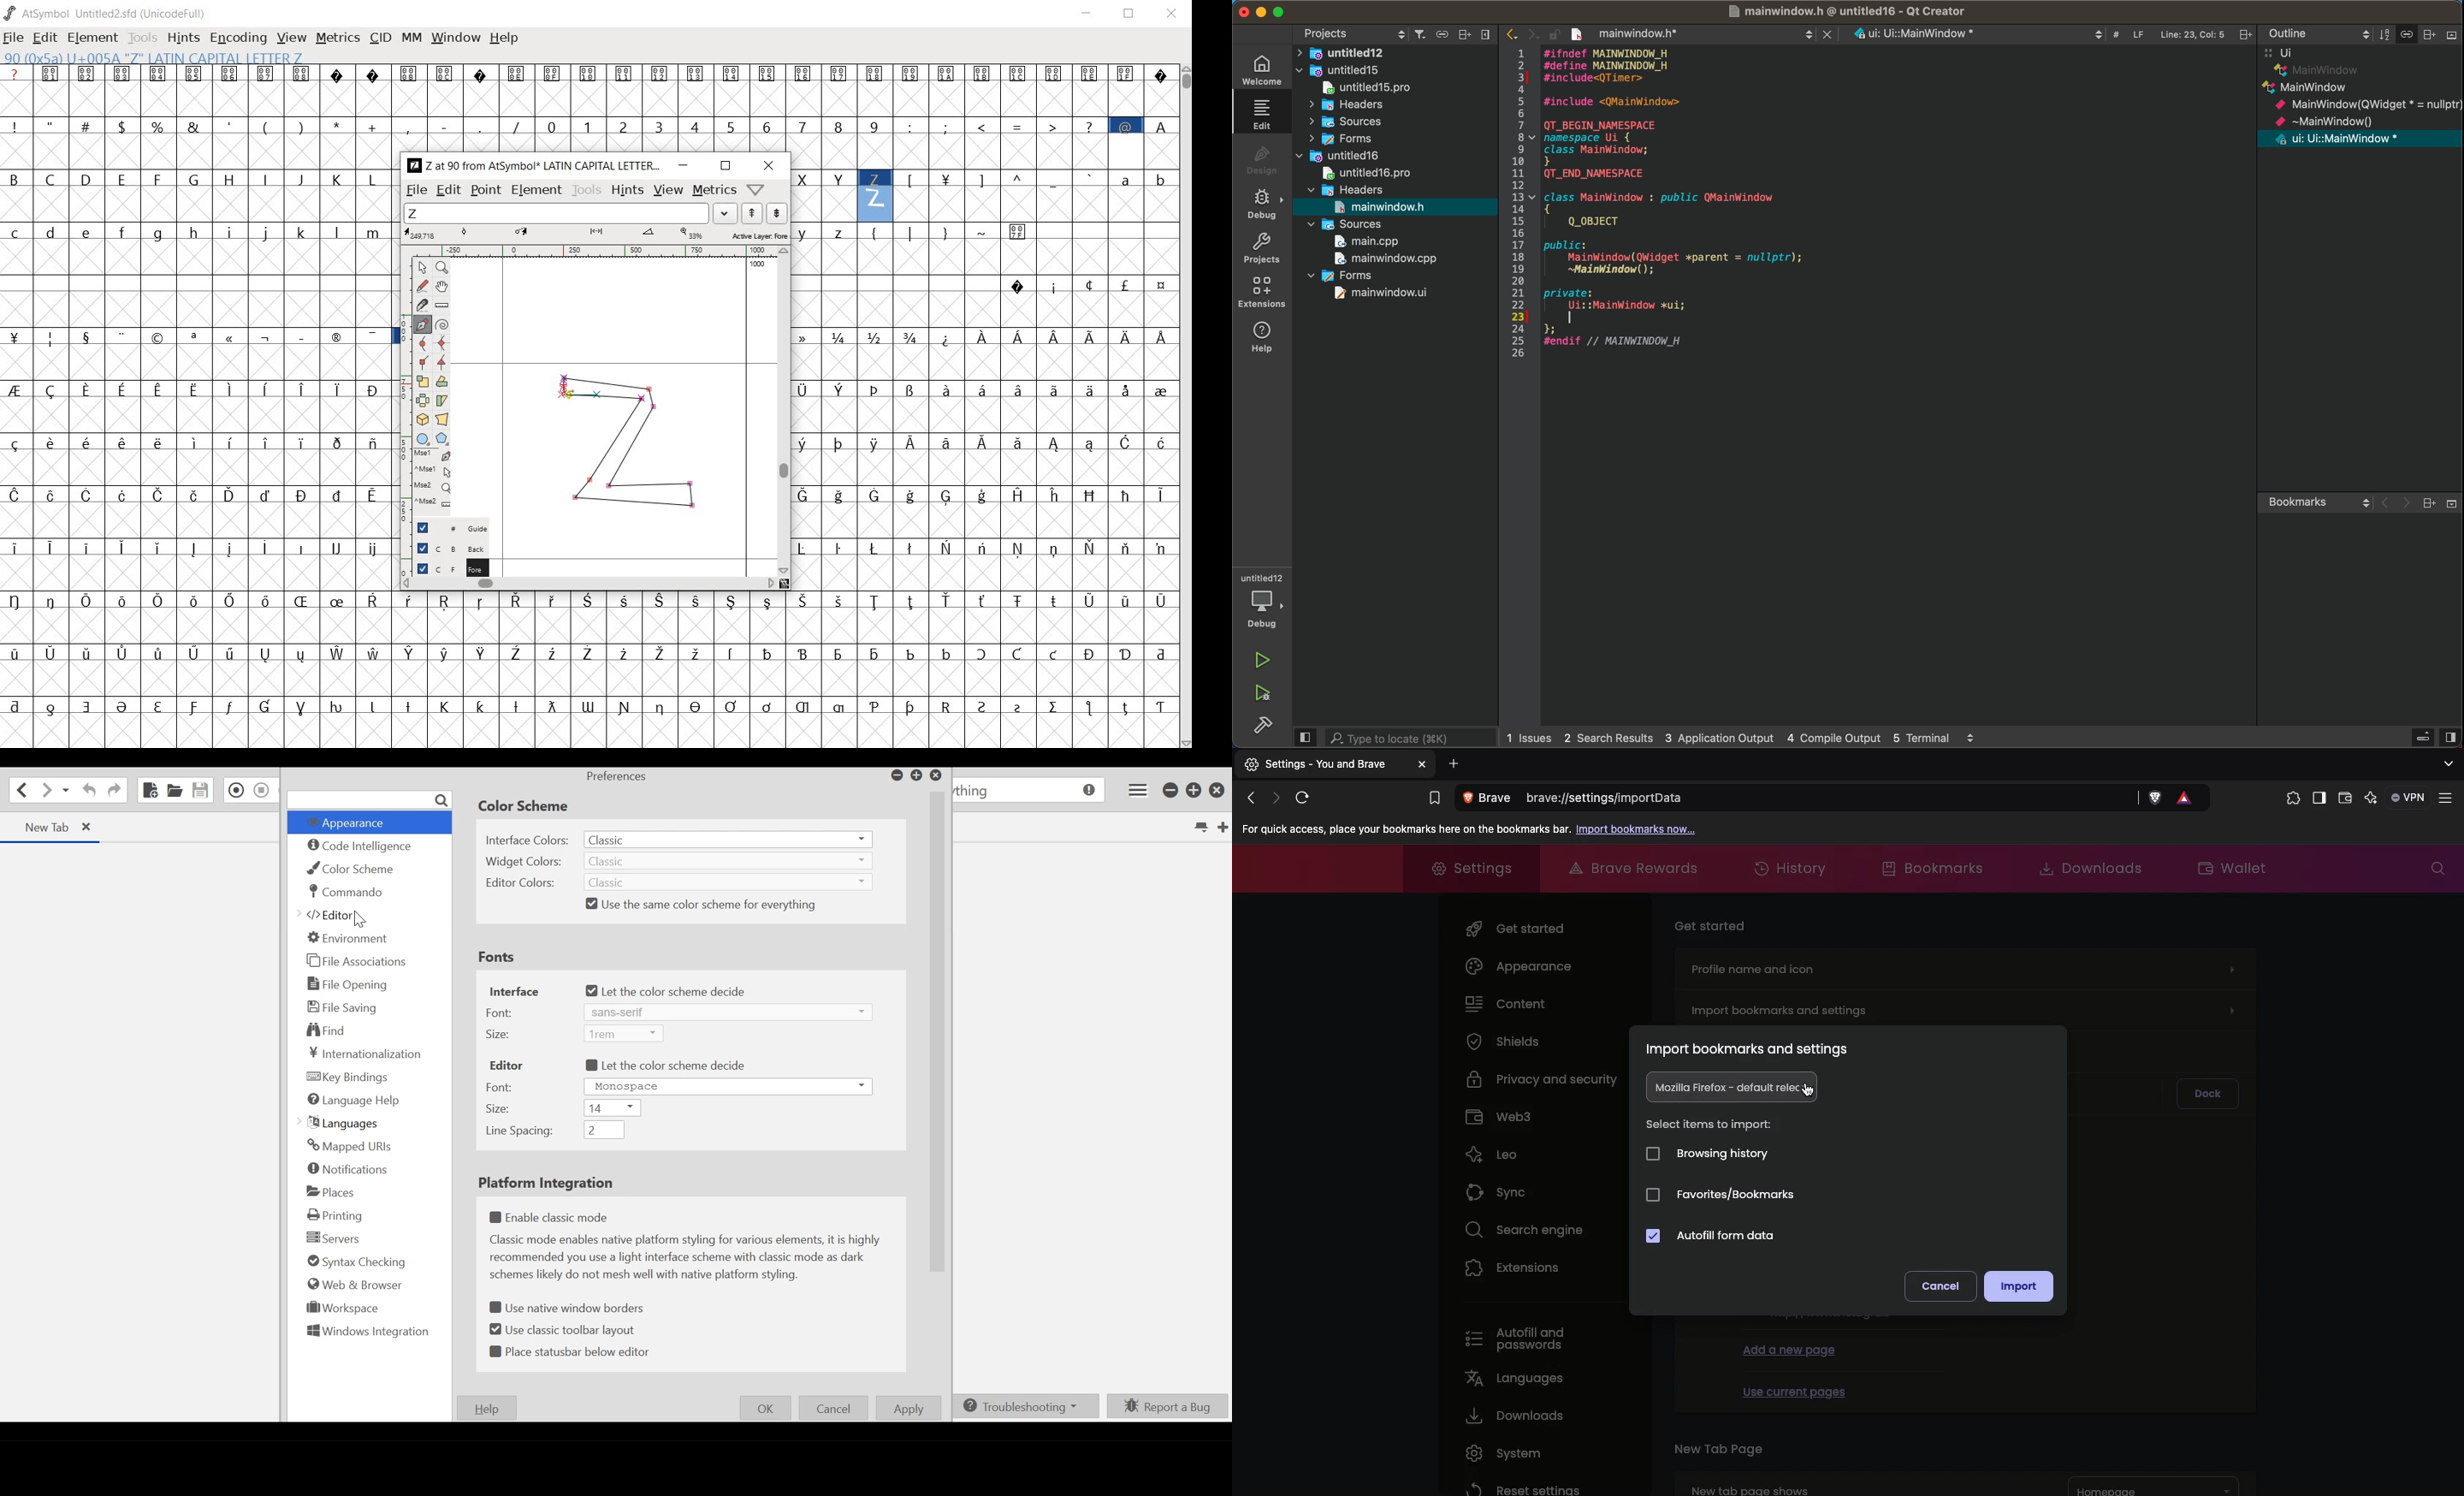 Image resolution: width=2464 pixels, height=1512 pixels. I want to click on glyph characters, so click(800, 108).